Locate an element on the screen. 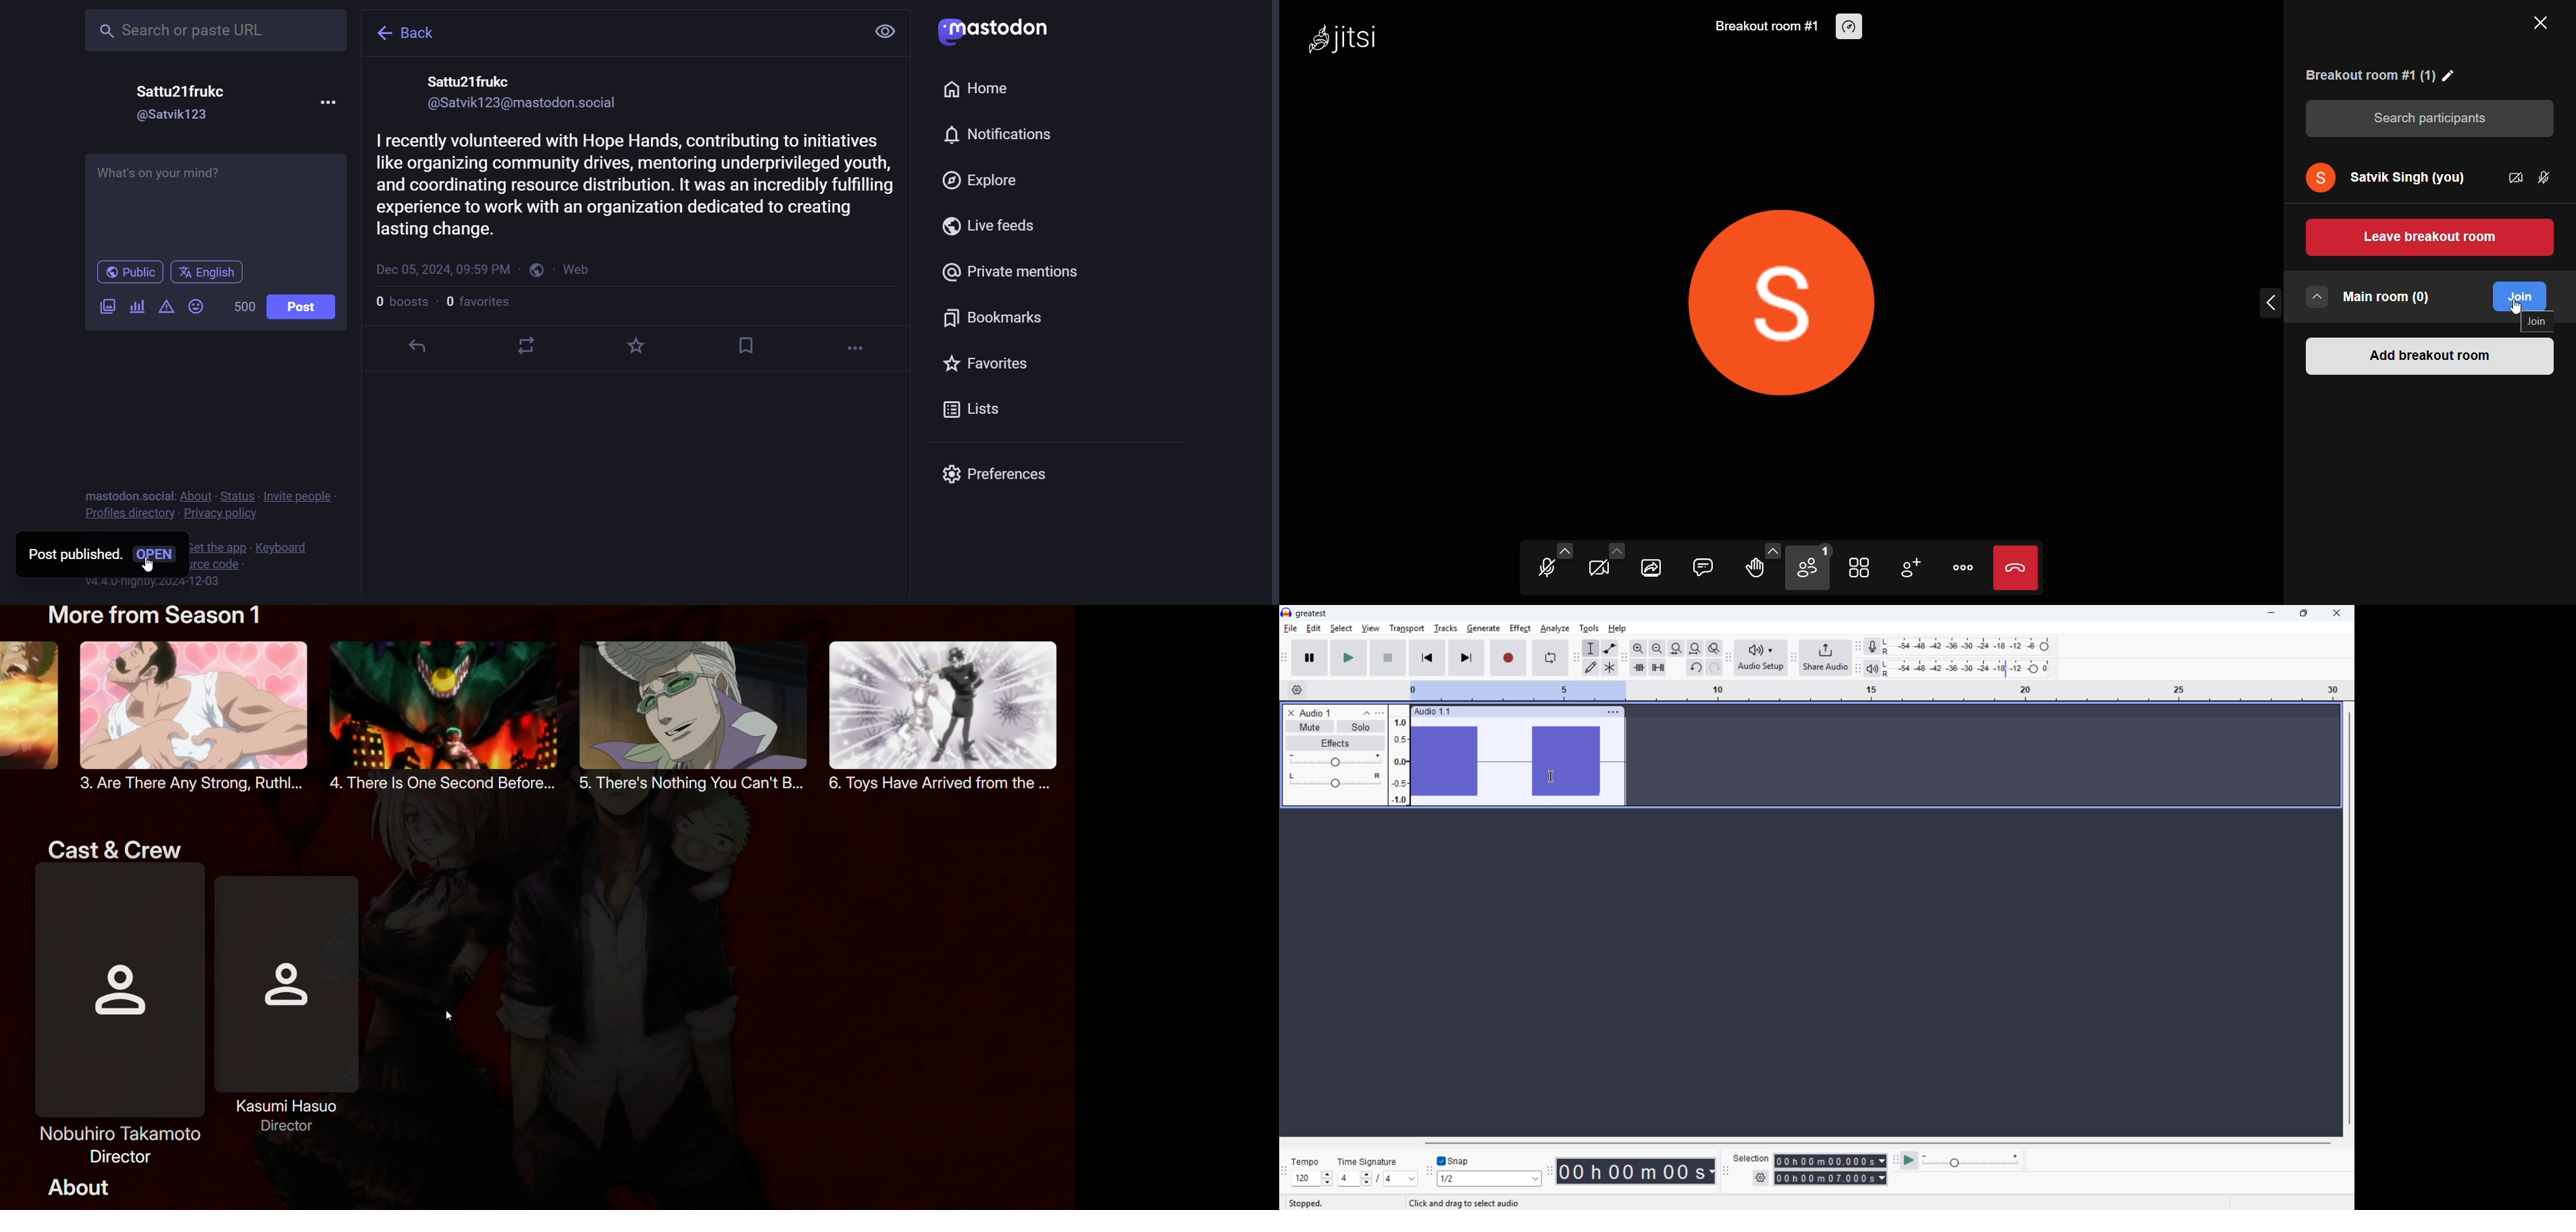 This screenshot has width=2576, height=1232. more video setting is located at coordinates (1616, 548).